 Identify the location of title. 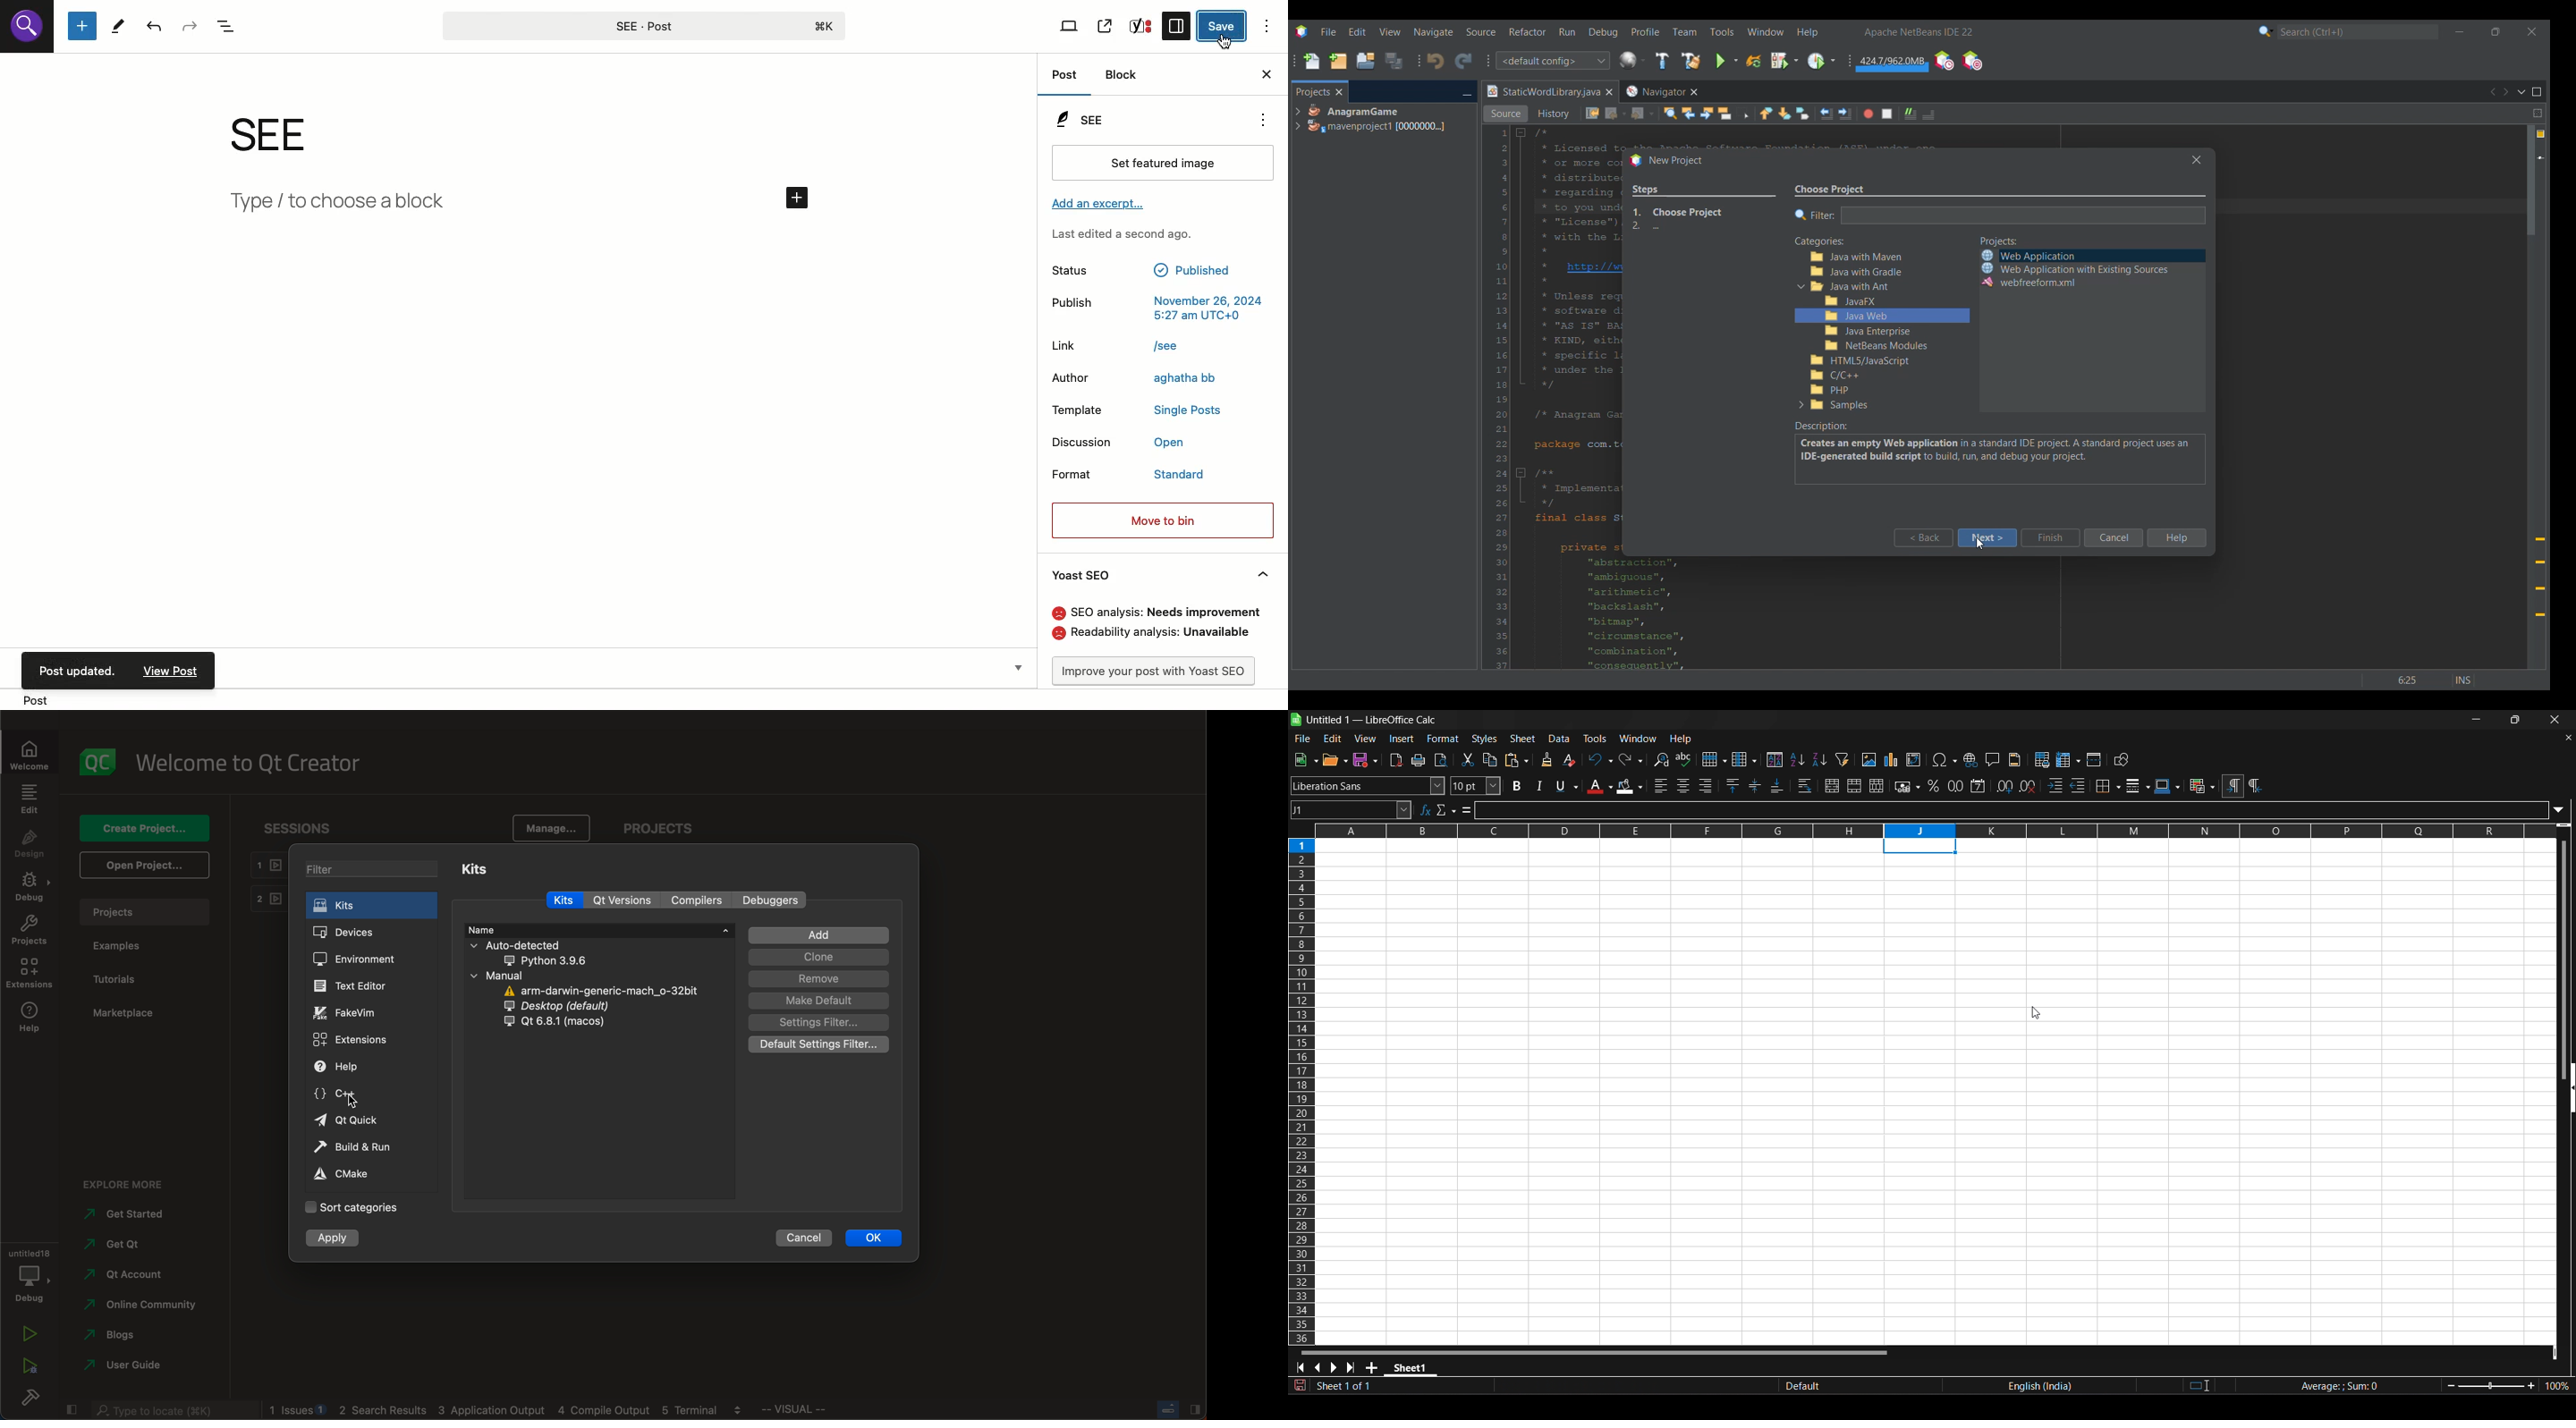
(1372, 719).